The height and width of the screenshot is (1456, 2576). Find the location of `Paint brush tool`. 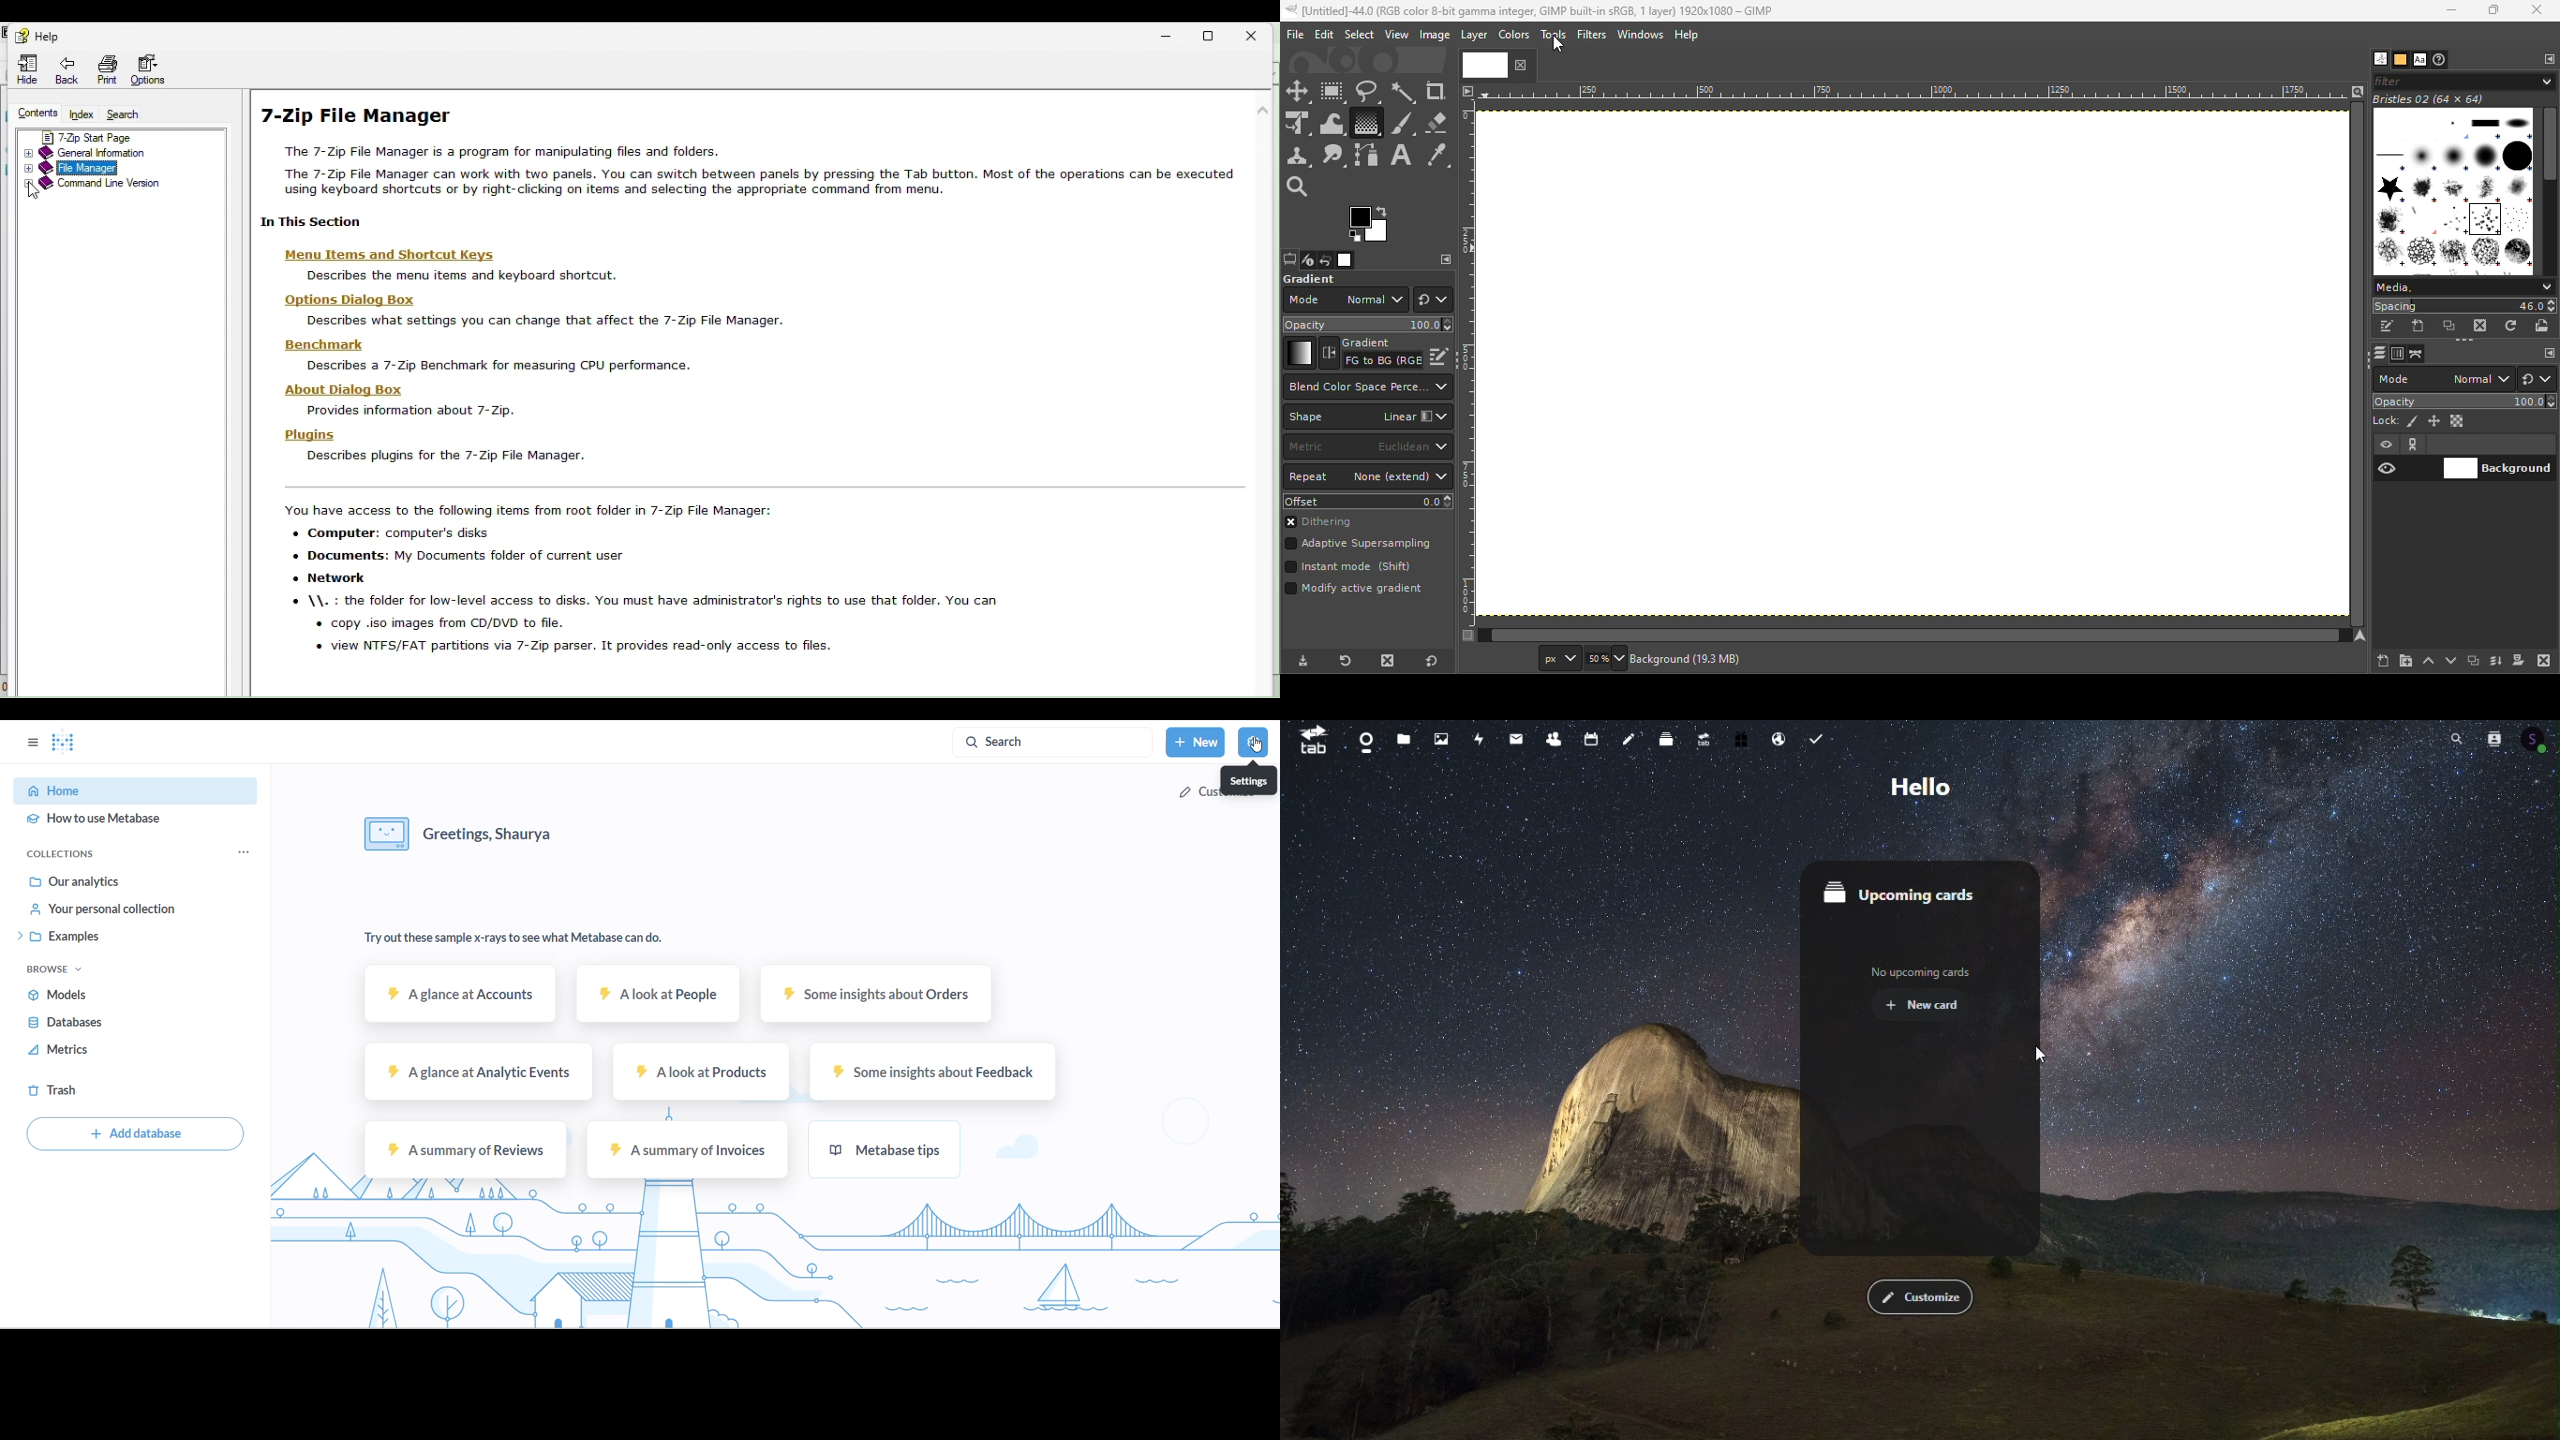

Paint brush tool is located at coordinates (1402, 122).